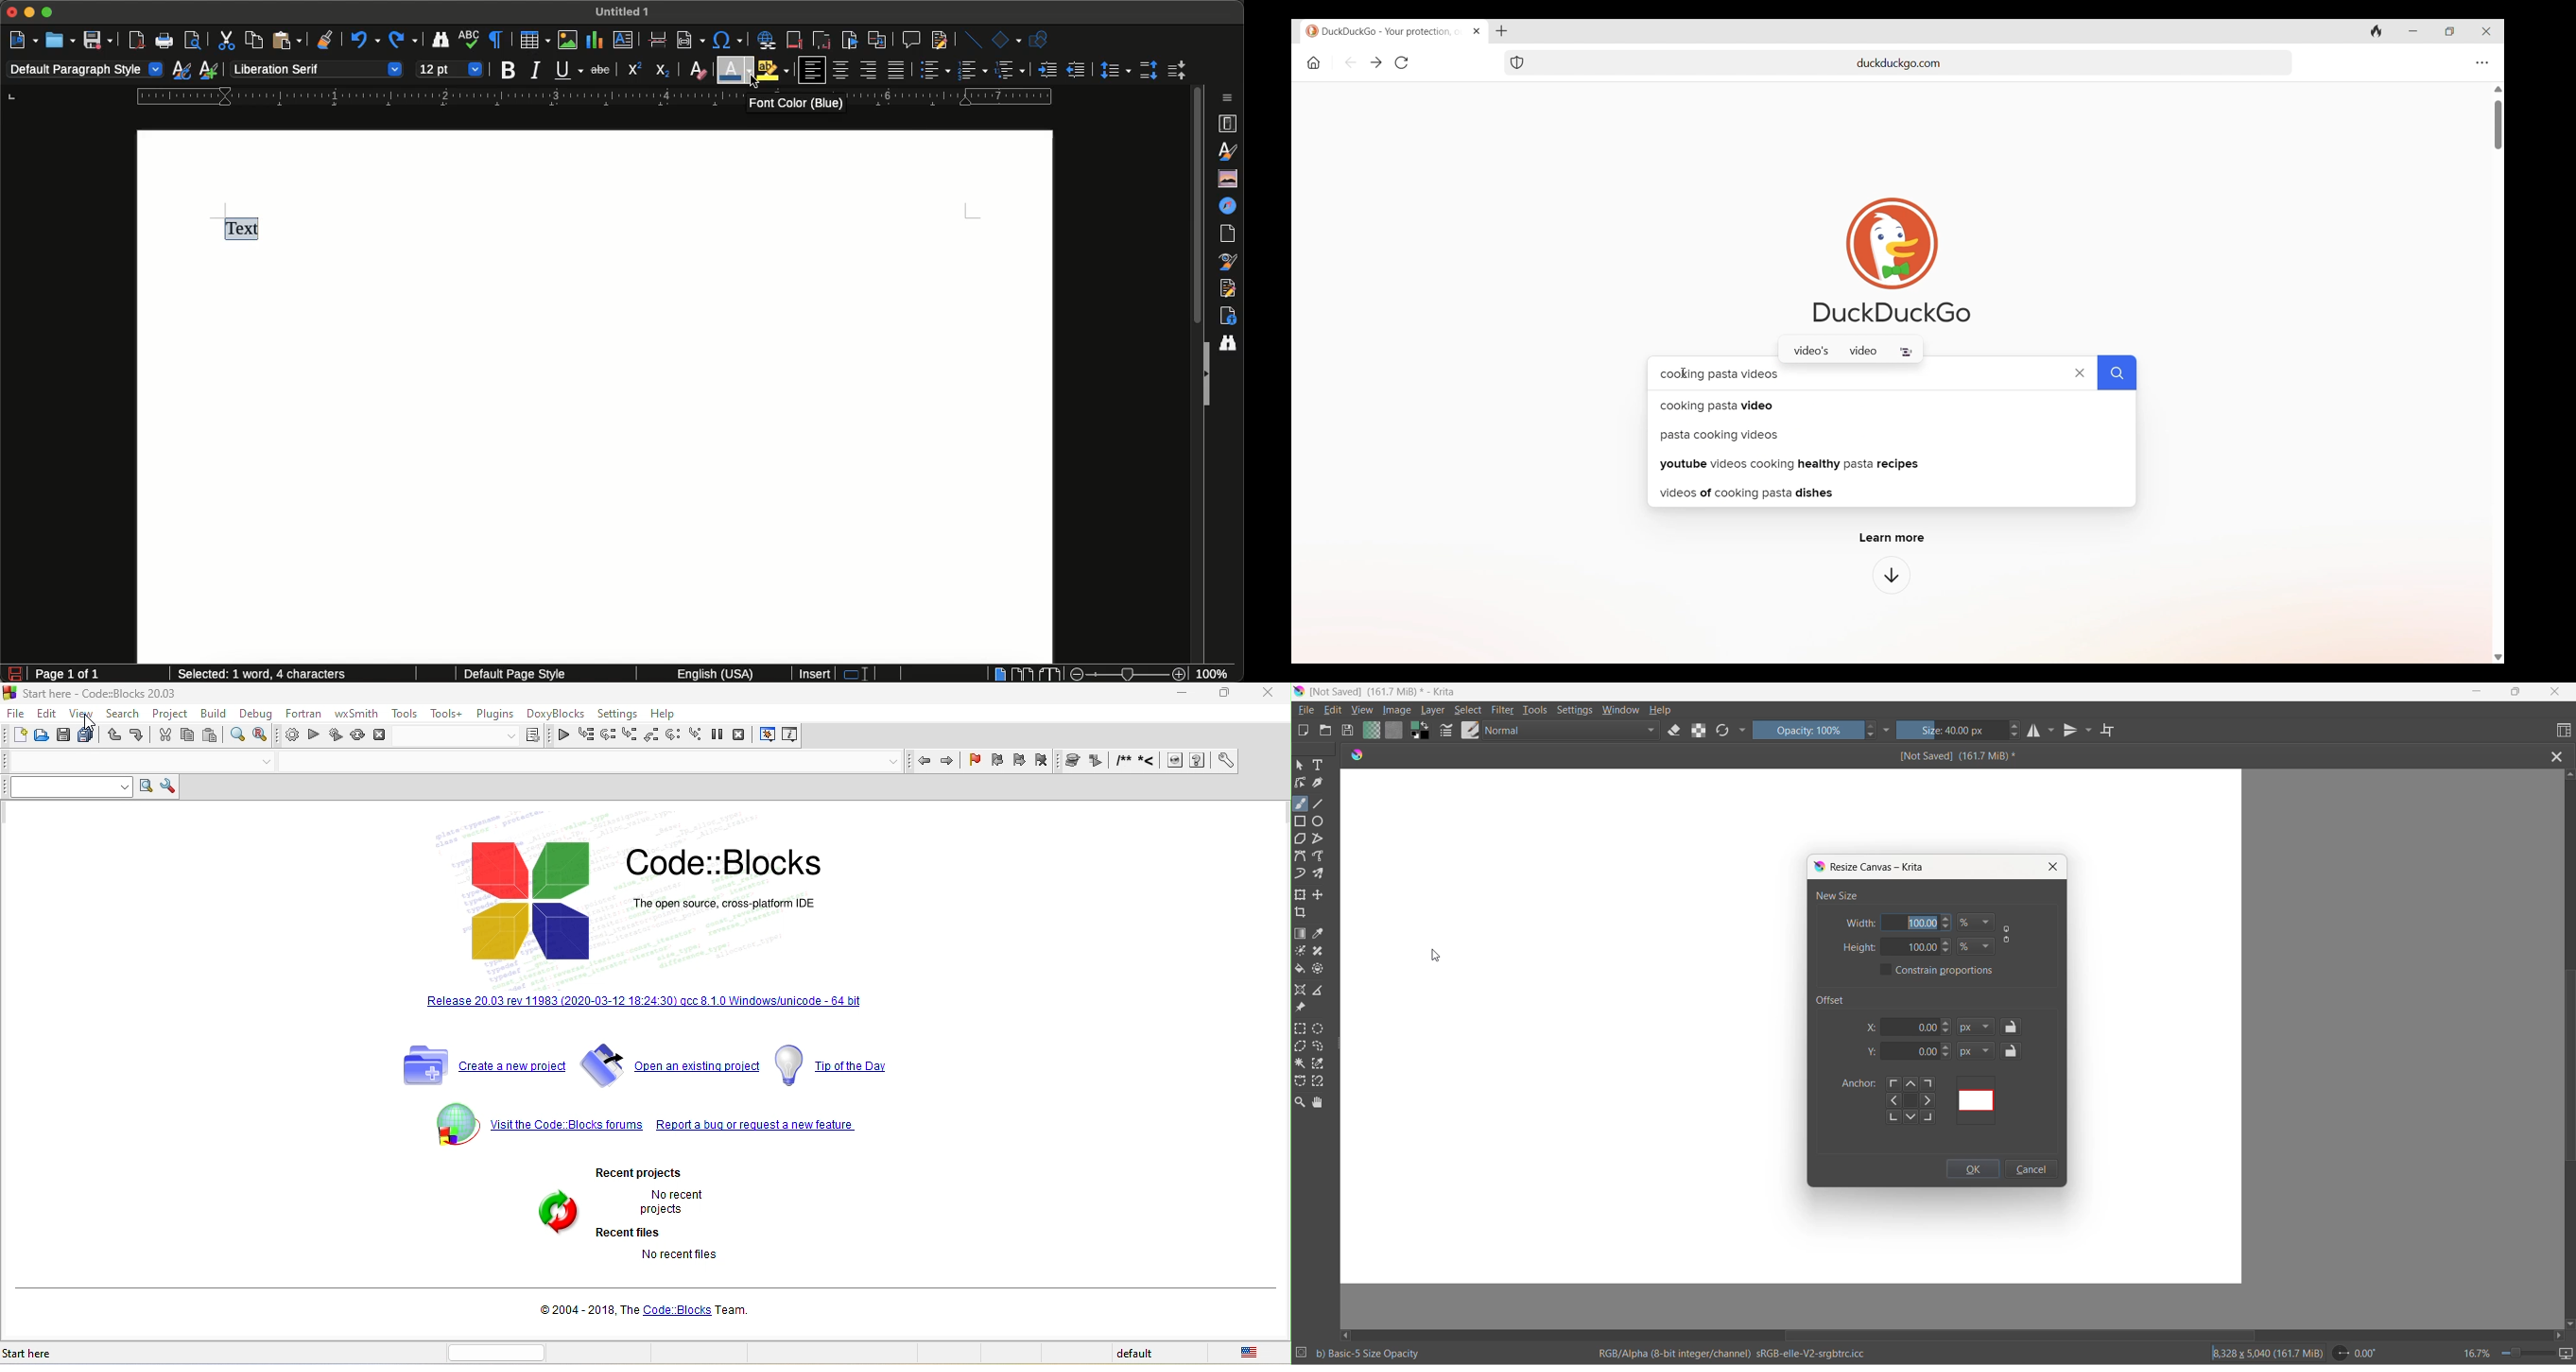 This screenshot has width=2576, height=1372. I want to click on x-axis, so click(1872, 1026).